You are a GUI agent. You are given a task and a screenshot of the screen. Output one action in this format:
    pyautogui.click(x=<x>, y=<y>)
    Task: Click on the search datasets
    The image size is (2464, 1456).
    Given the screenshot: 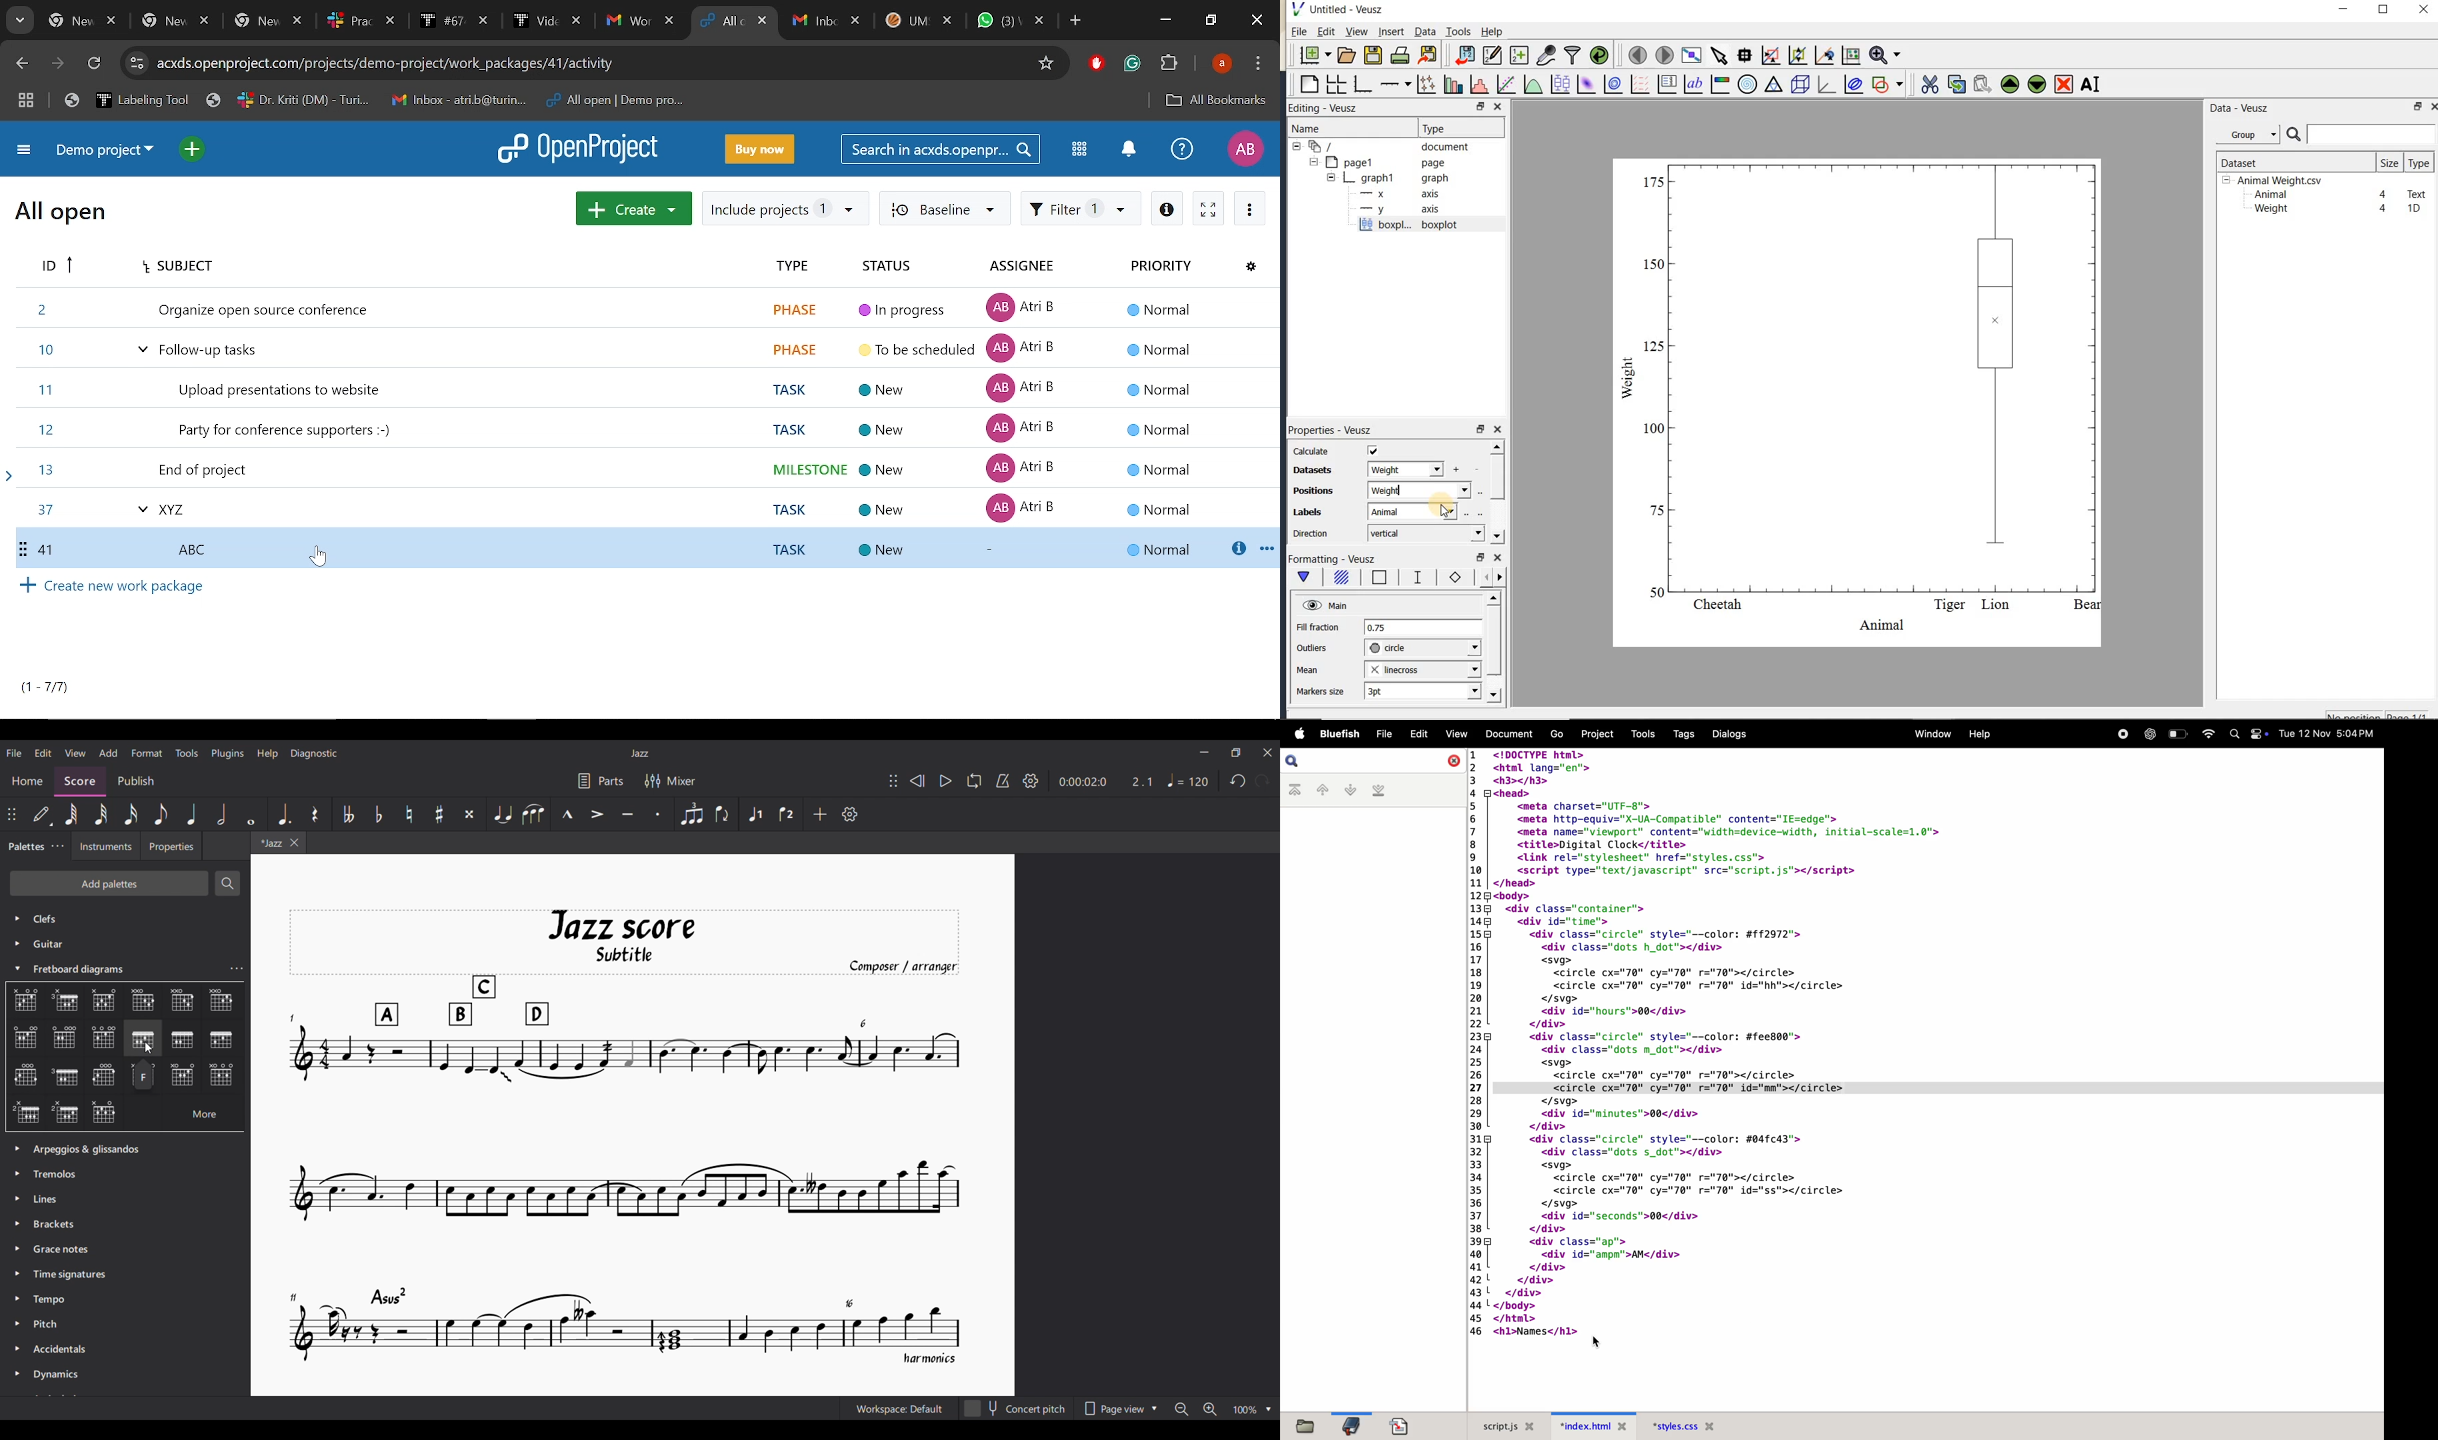 What is the action you would take?
    pyautogui.click(x=2361, y=134)
    